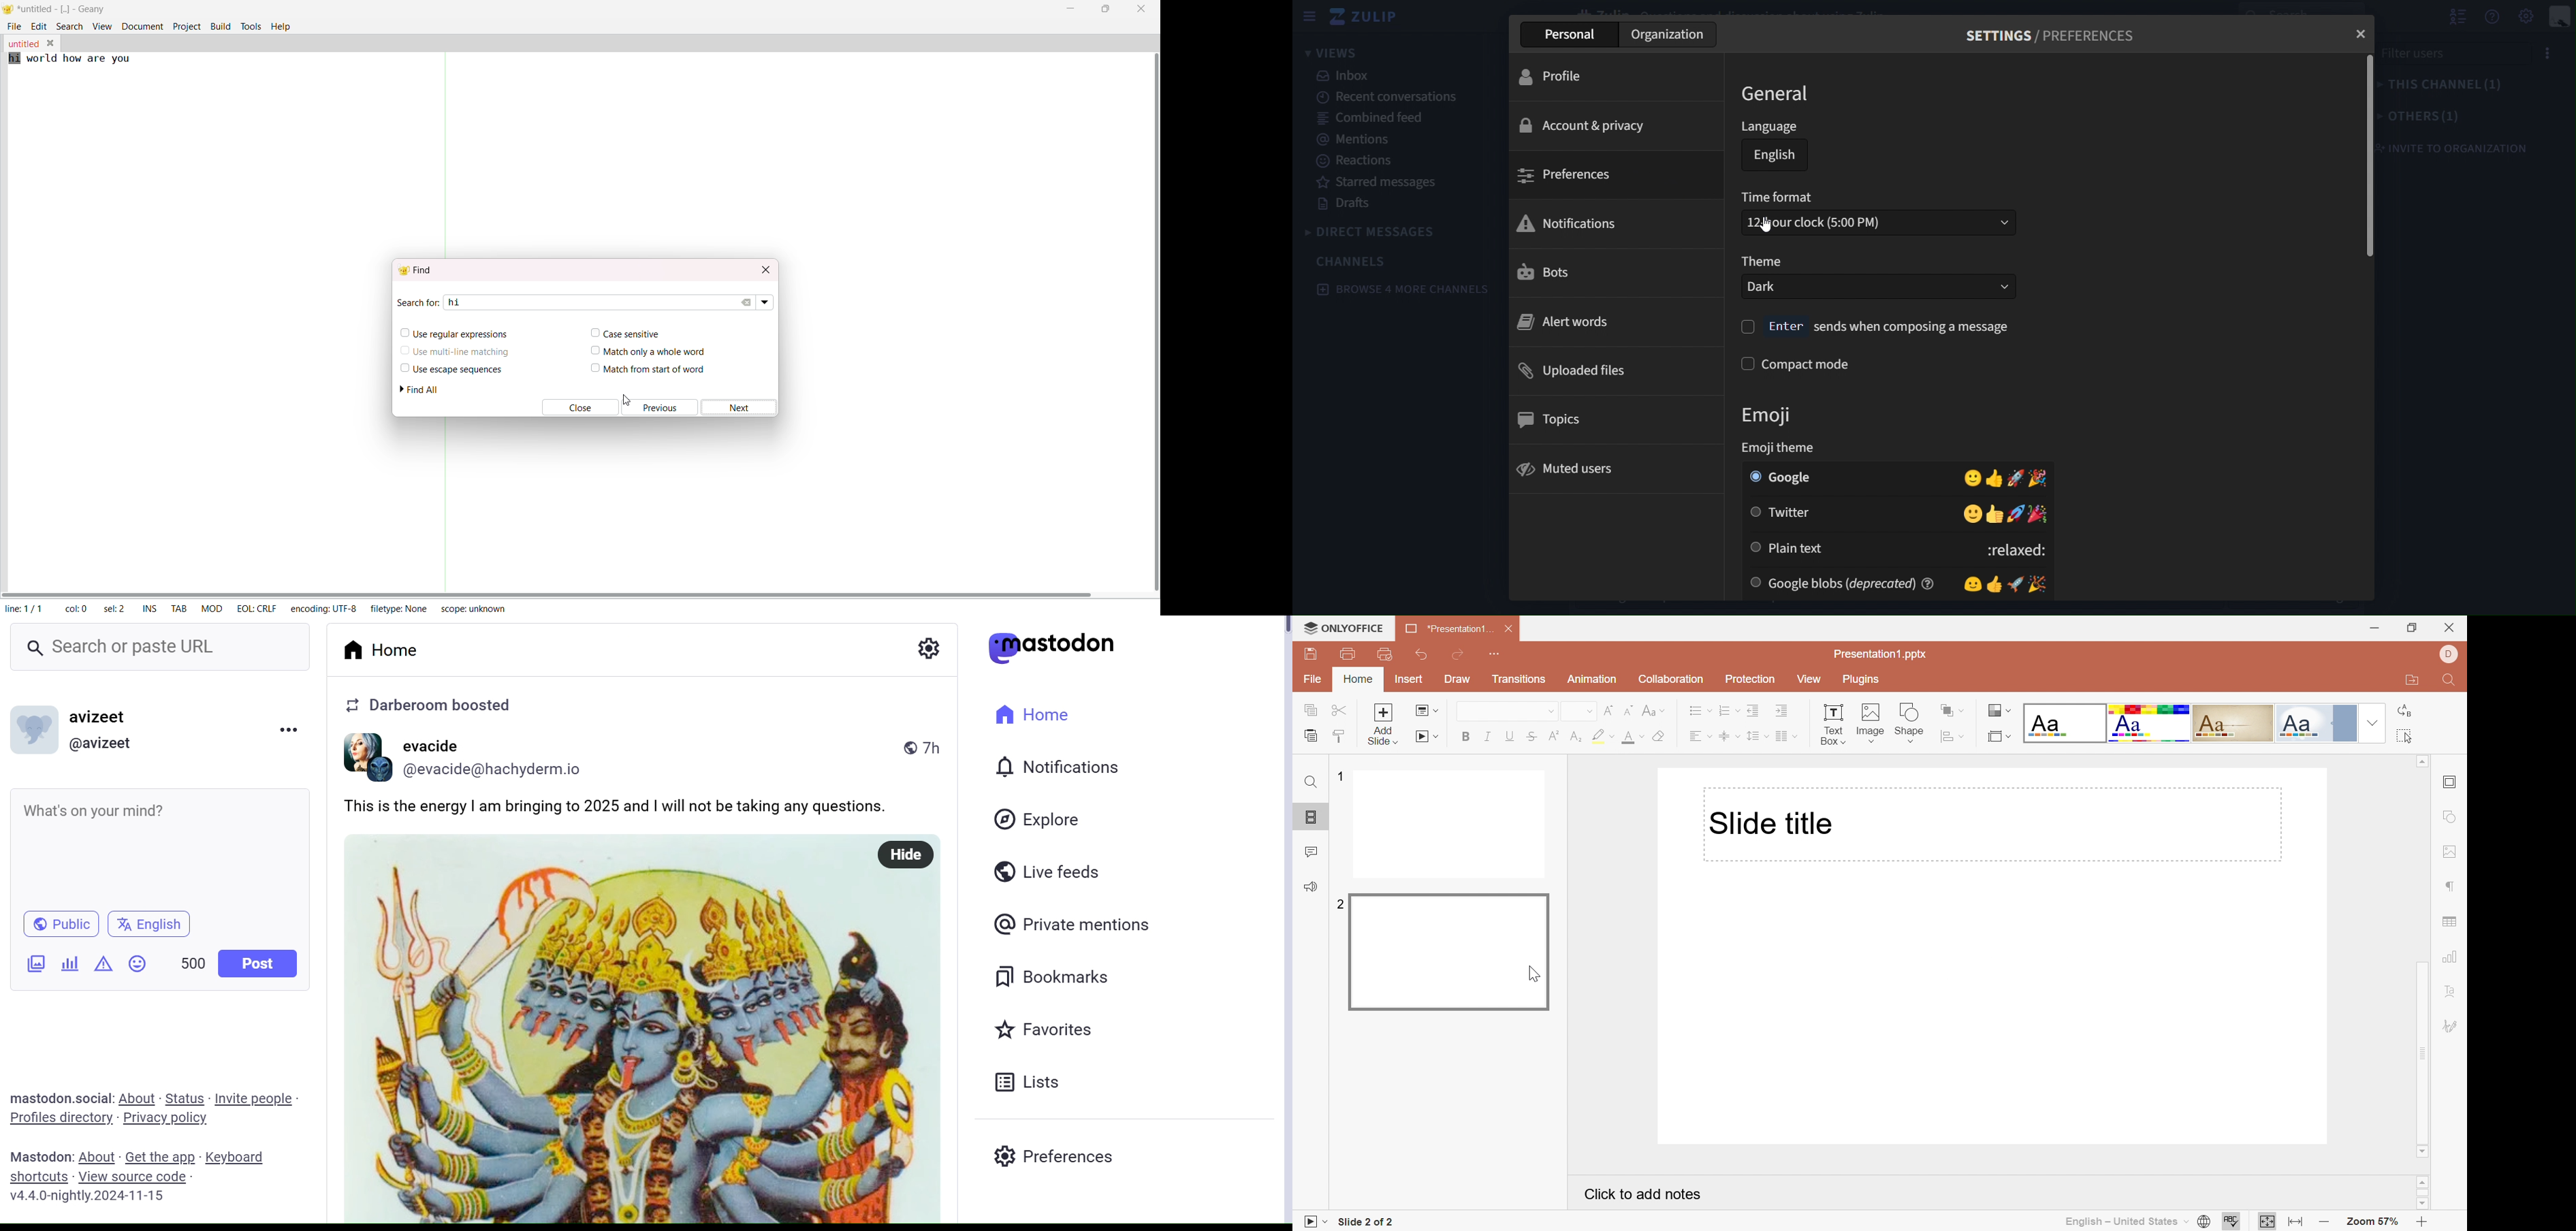 The image size is (2576, 1232). Describe the element at coordinates (1489, 735) in the screenshot. I see `Italic` at that location.